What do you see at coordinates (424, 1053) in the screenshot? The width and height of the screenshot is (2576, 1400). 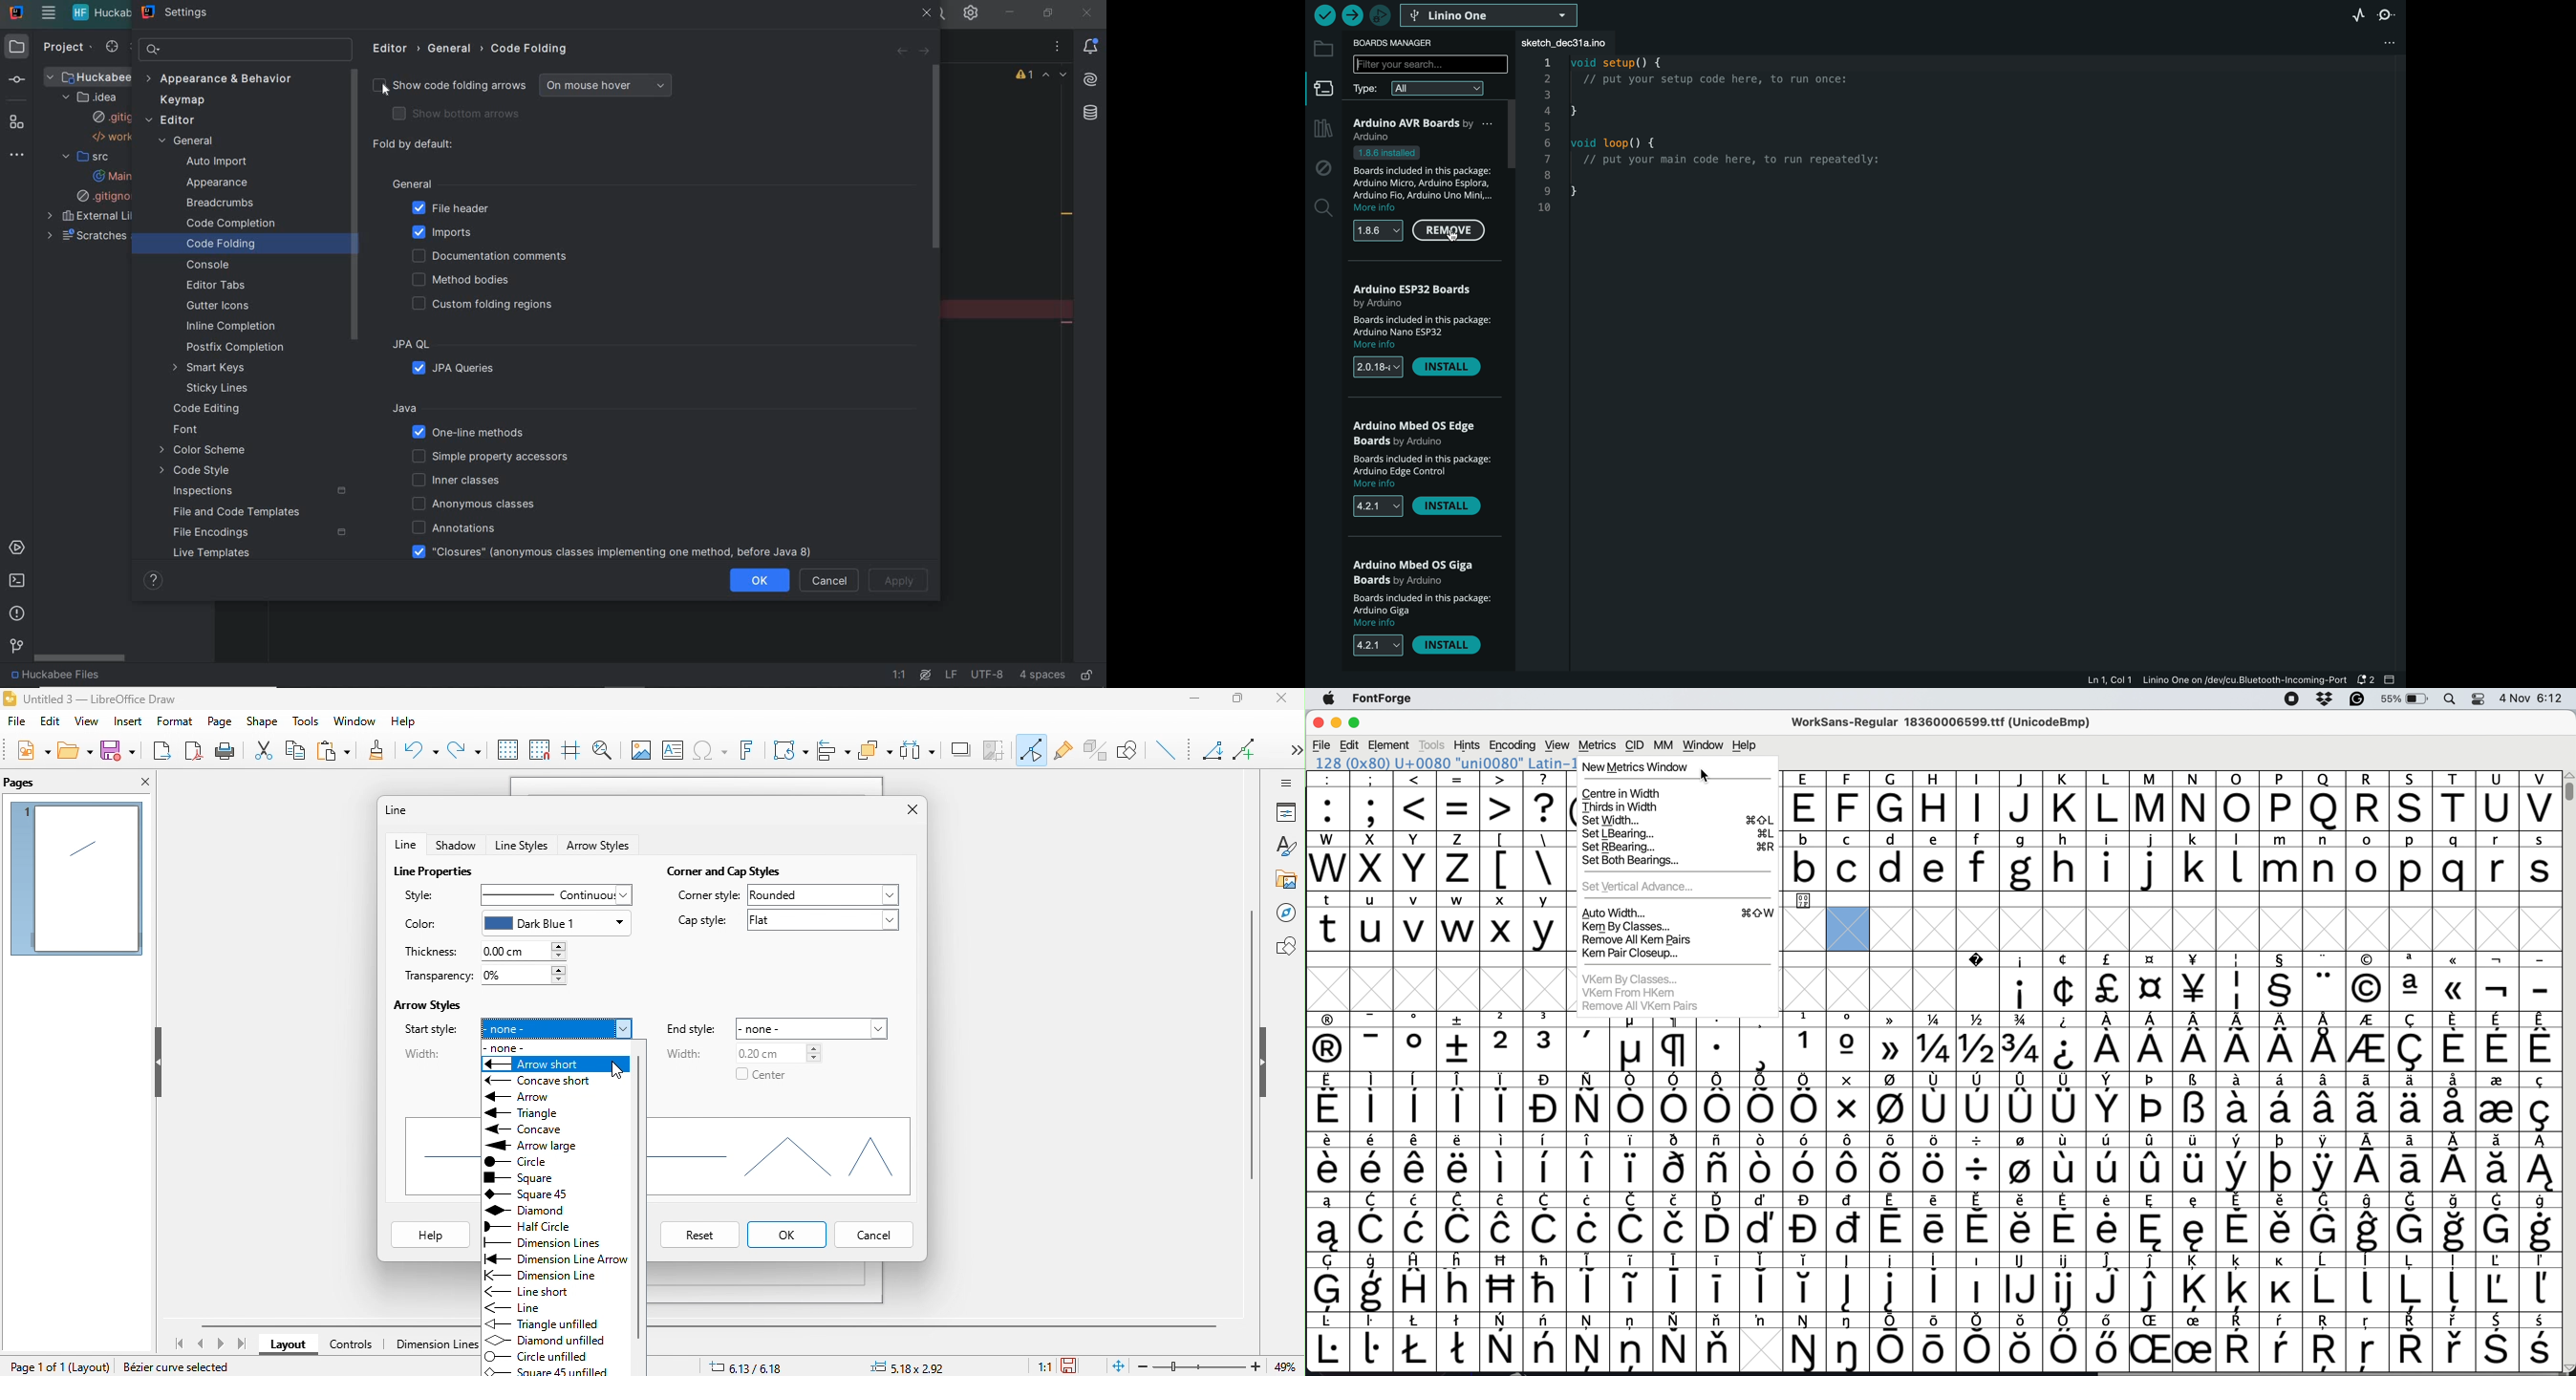 I see `width` at bounding box center [424, 1053].